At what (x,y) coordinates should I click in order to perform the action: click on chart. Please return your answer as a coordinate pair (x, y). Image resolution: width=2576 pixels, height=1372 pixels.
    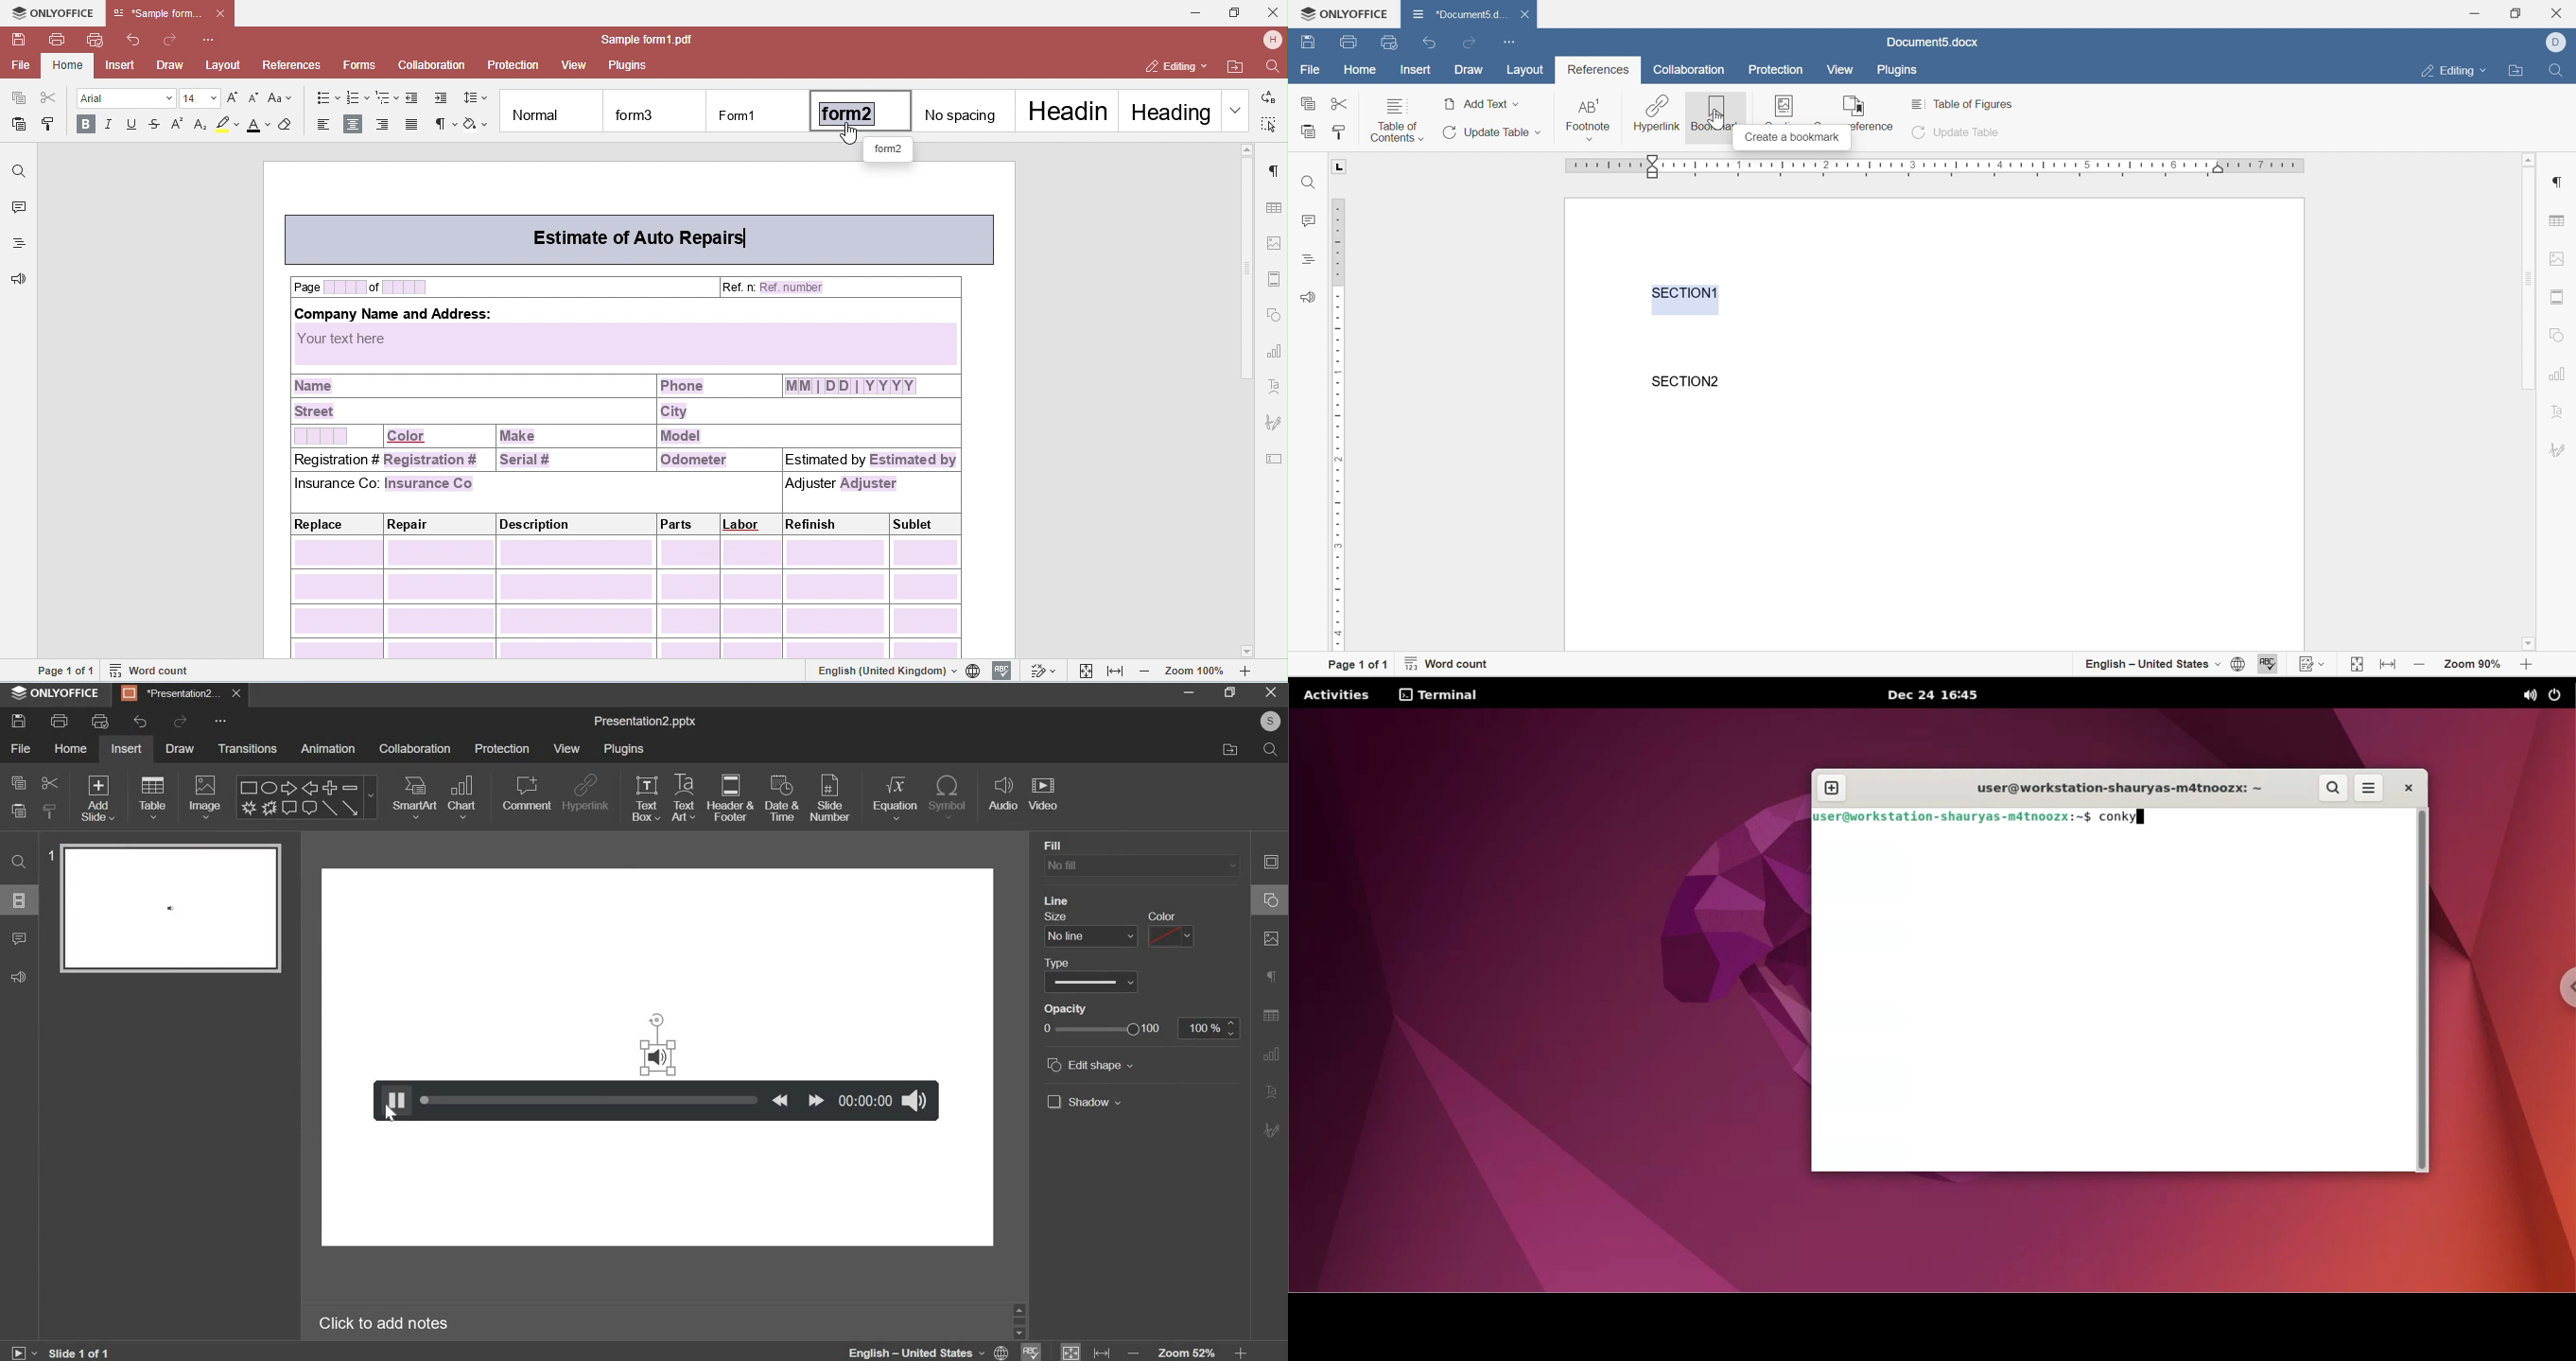
    Looking at the image, I should click on (462, 797).